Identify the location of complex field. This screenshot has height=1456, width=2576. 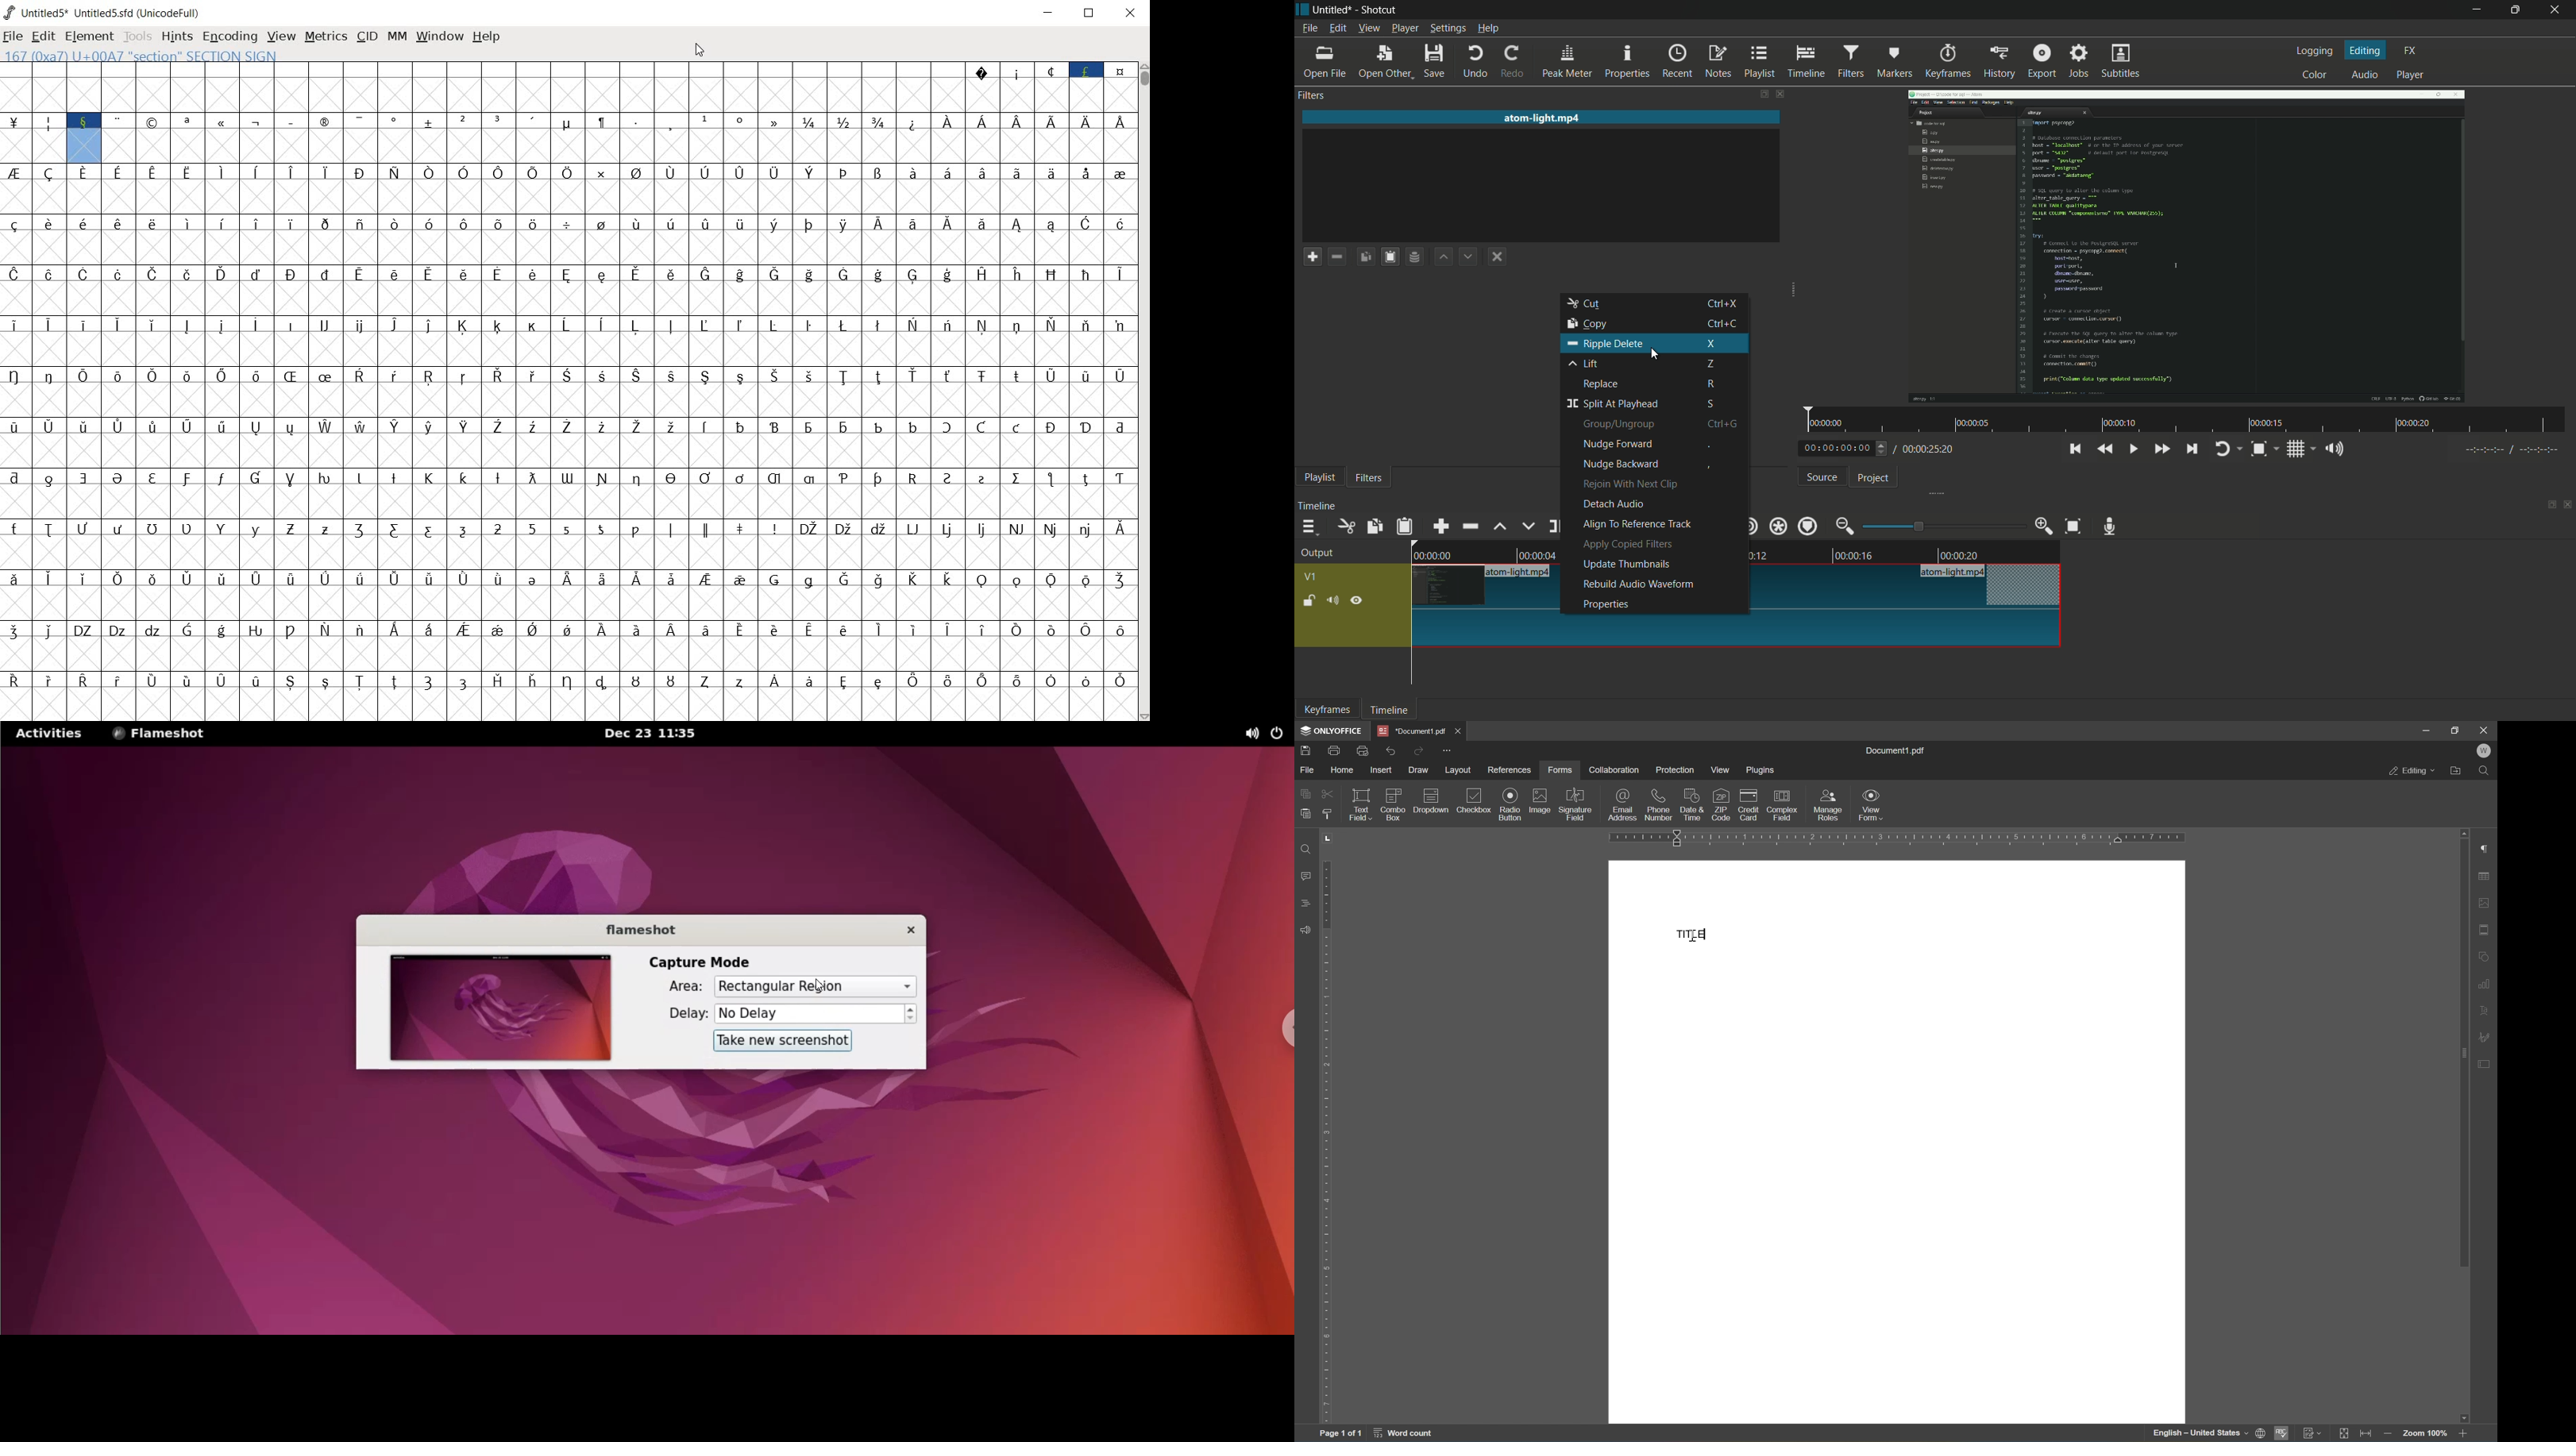
(1784, 804).